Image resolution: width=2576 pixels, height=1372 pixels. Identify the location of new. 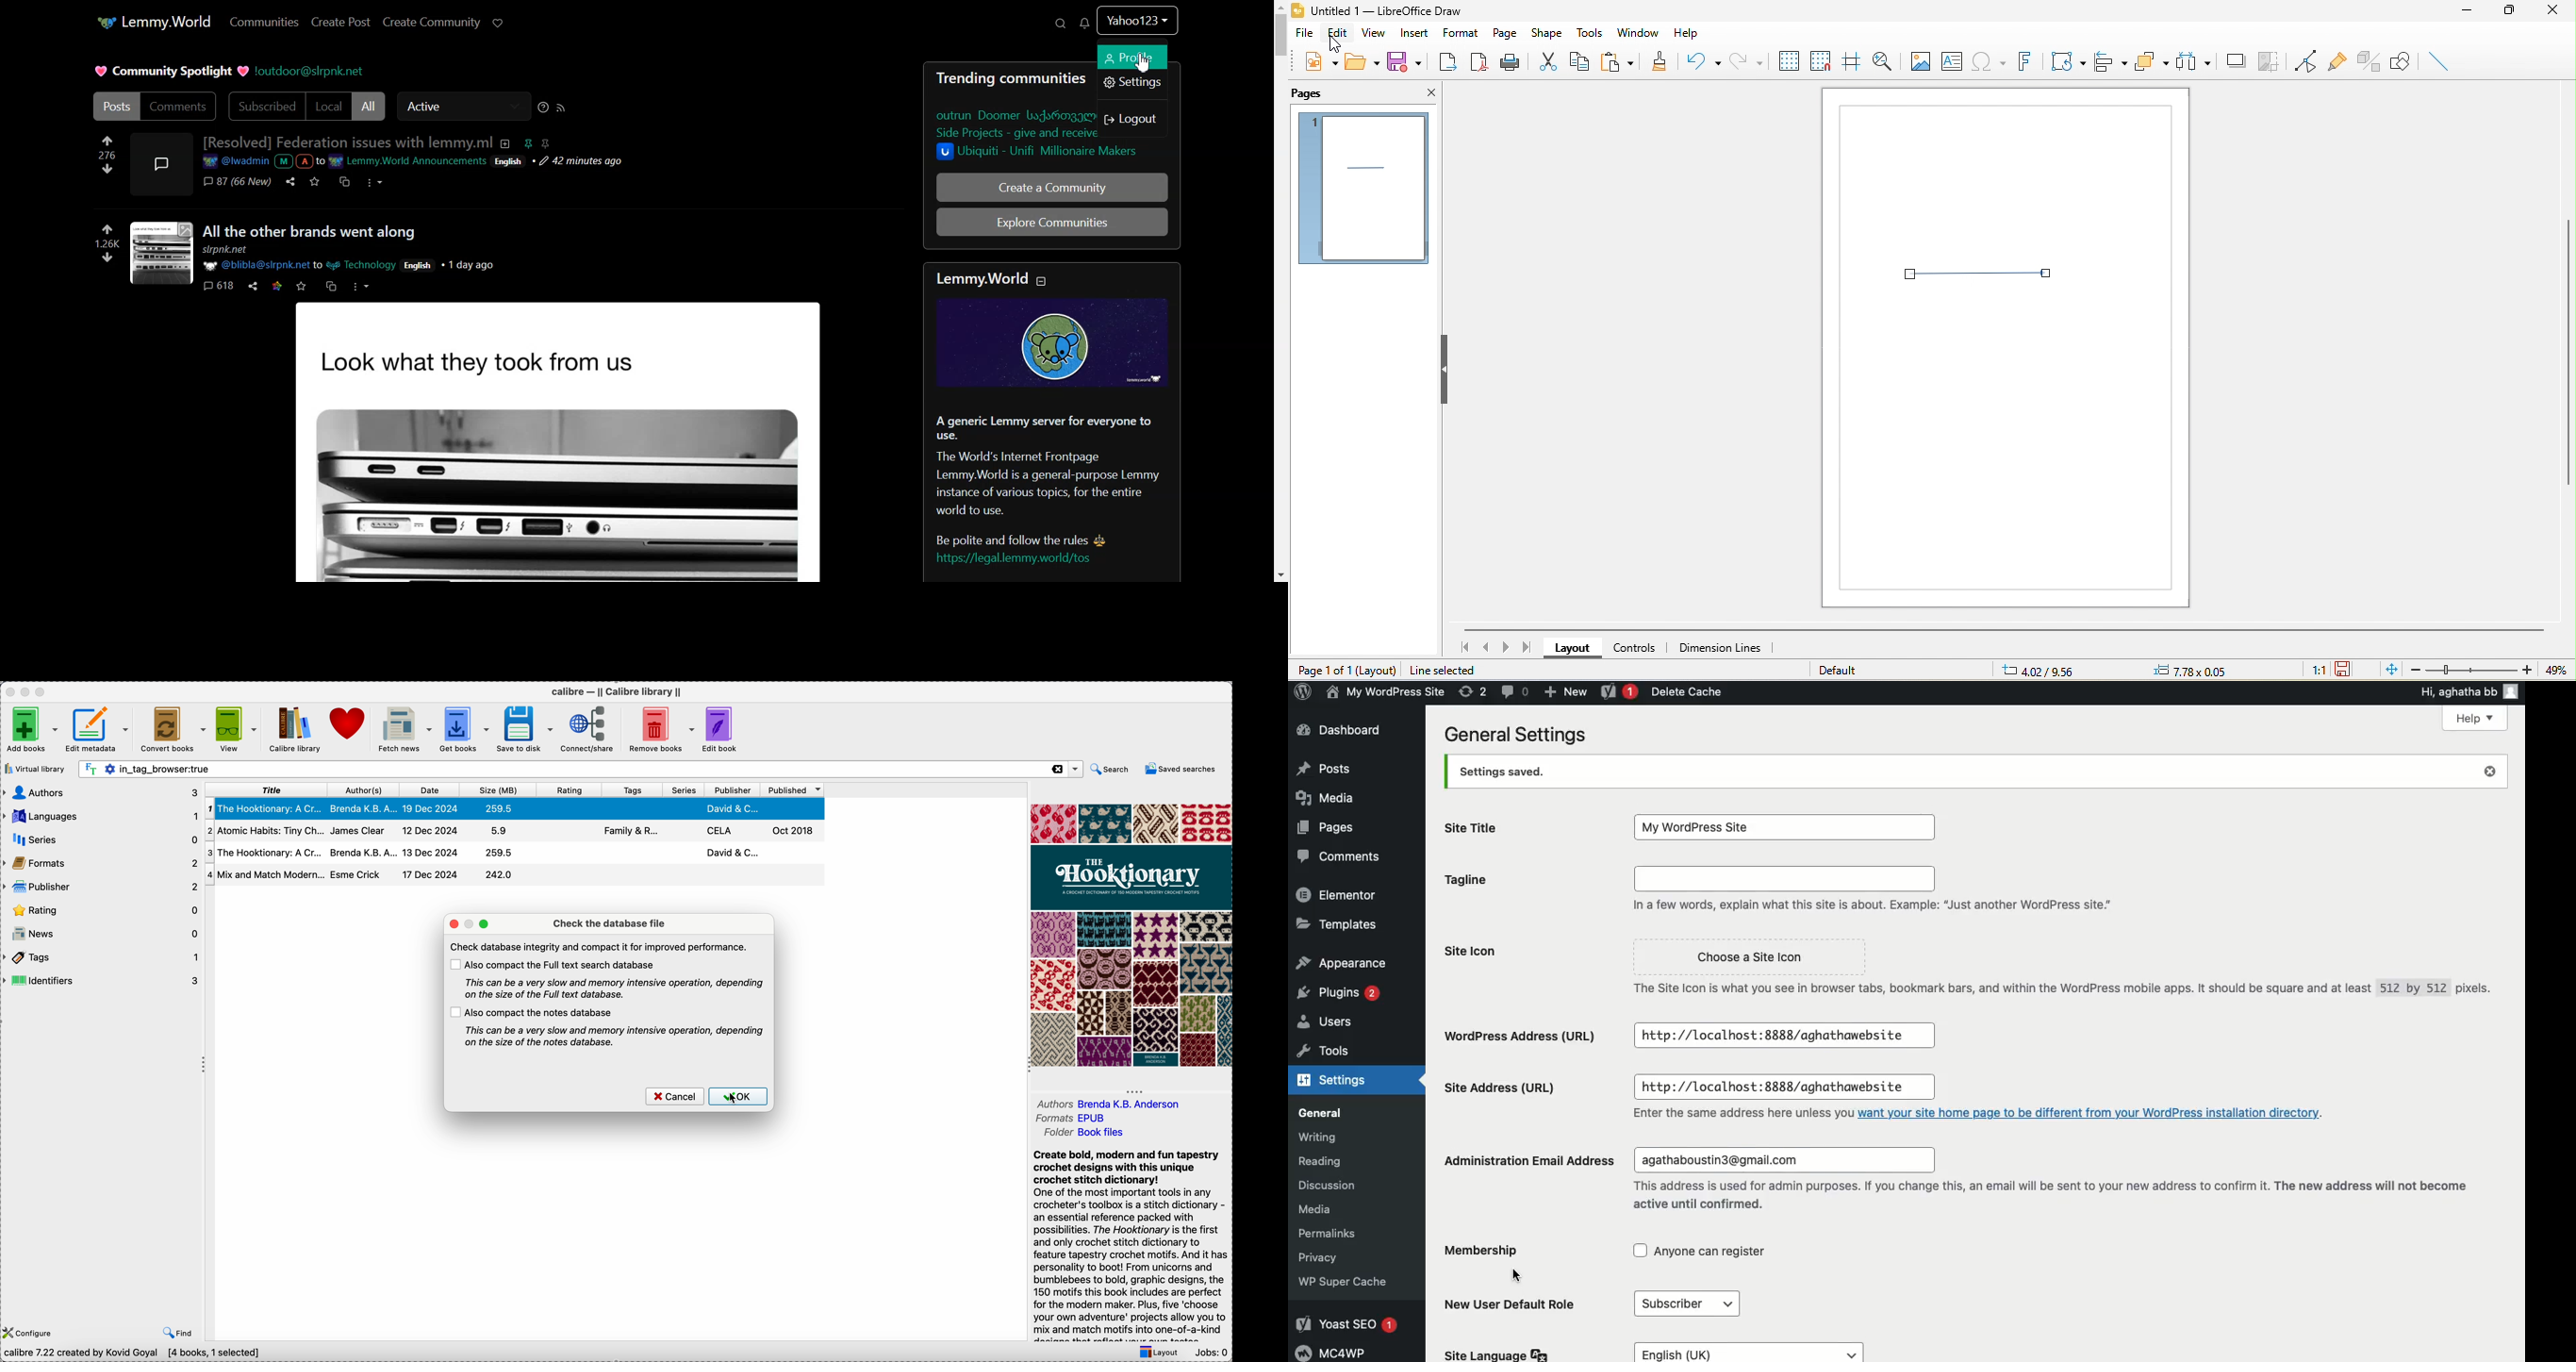
(1319, 61).